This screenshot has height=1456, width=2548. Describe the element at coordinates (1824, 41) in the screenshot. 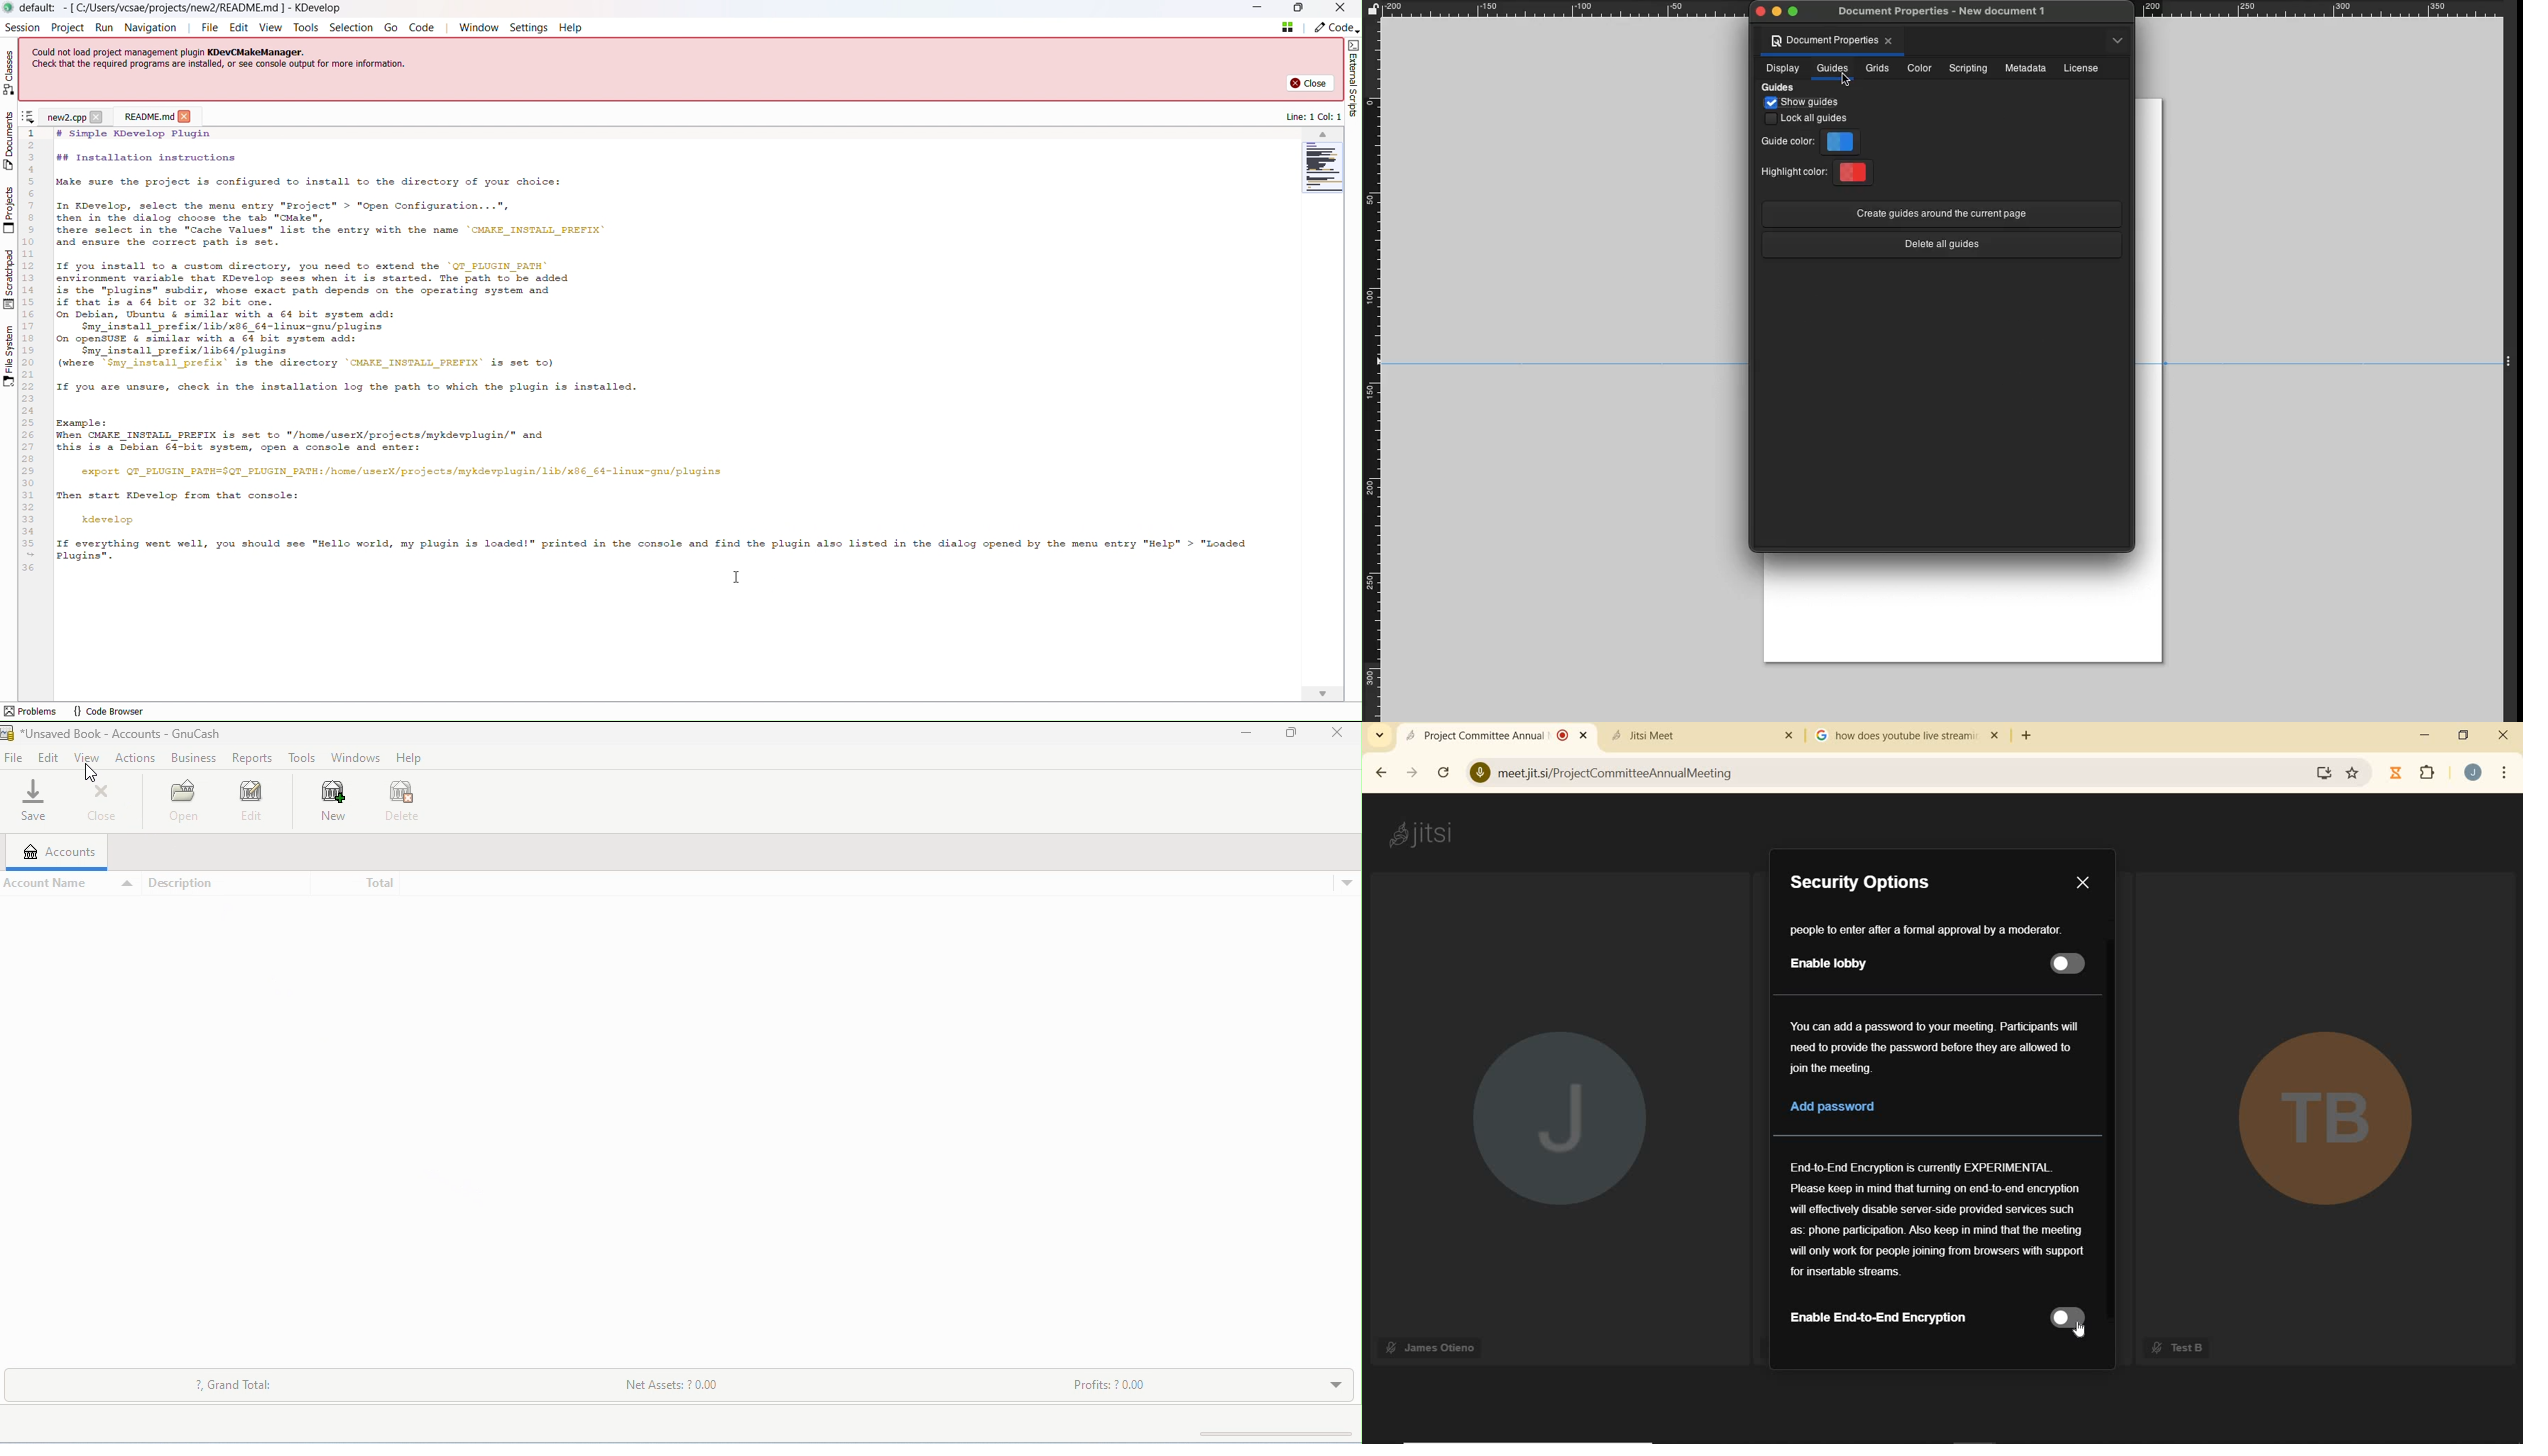

I see `Document properties` at that location.